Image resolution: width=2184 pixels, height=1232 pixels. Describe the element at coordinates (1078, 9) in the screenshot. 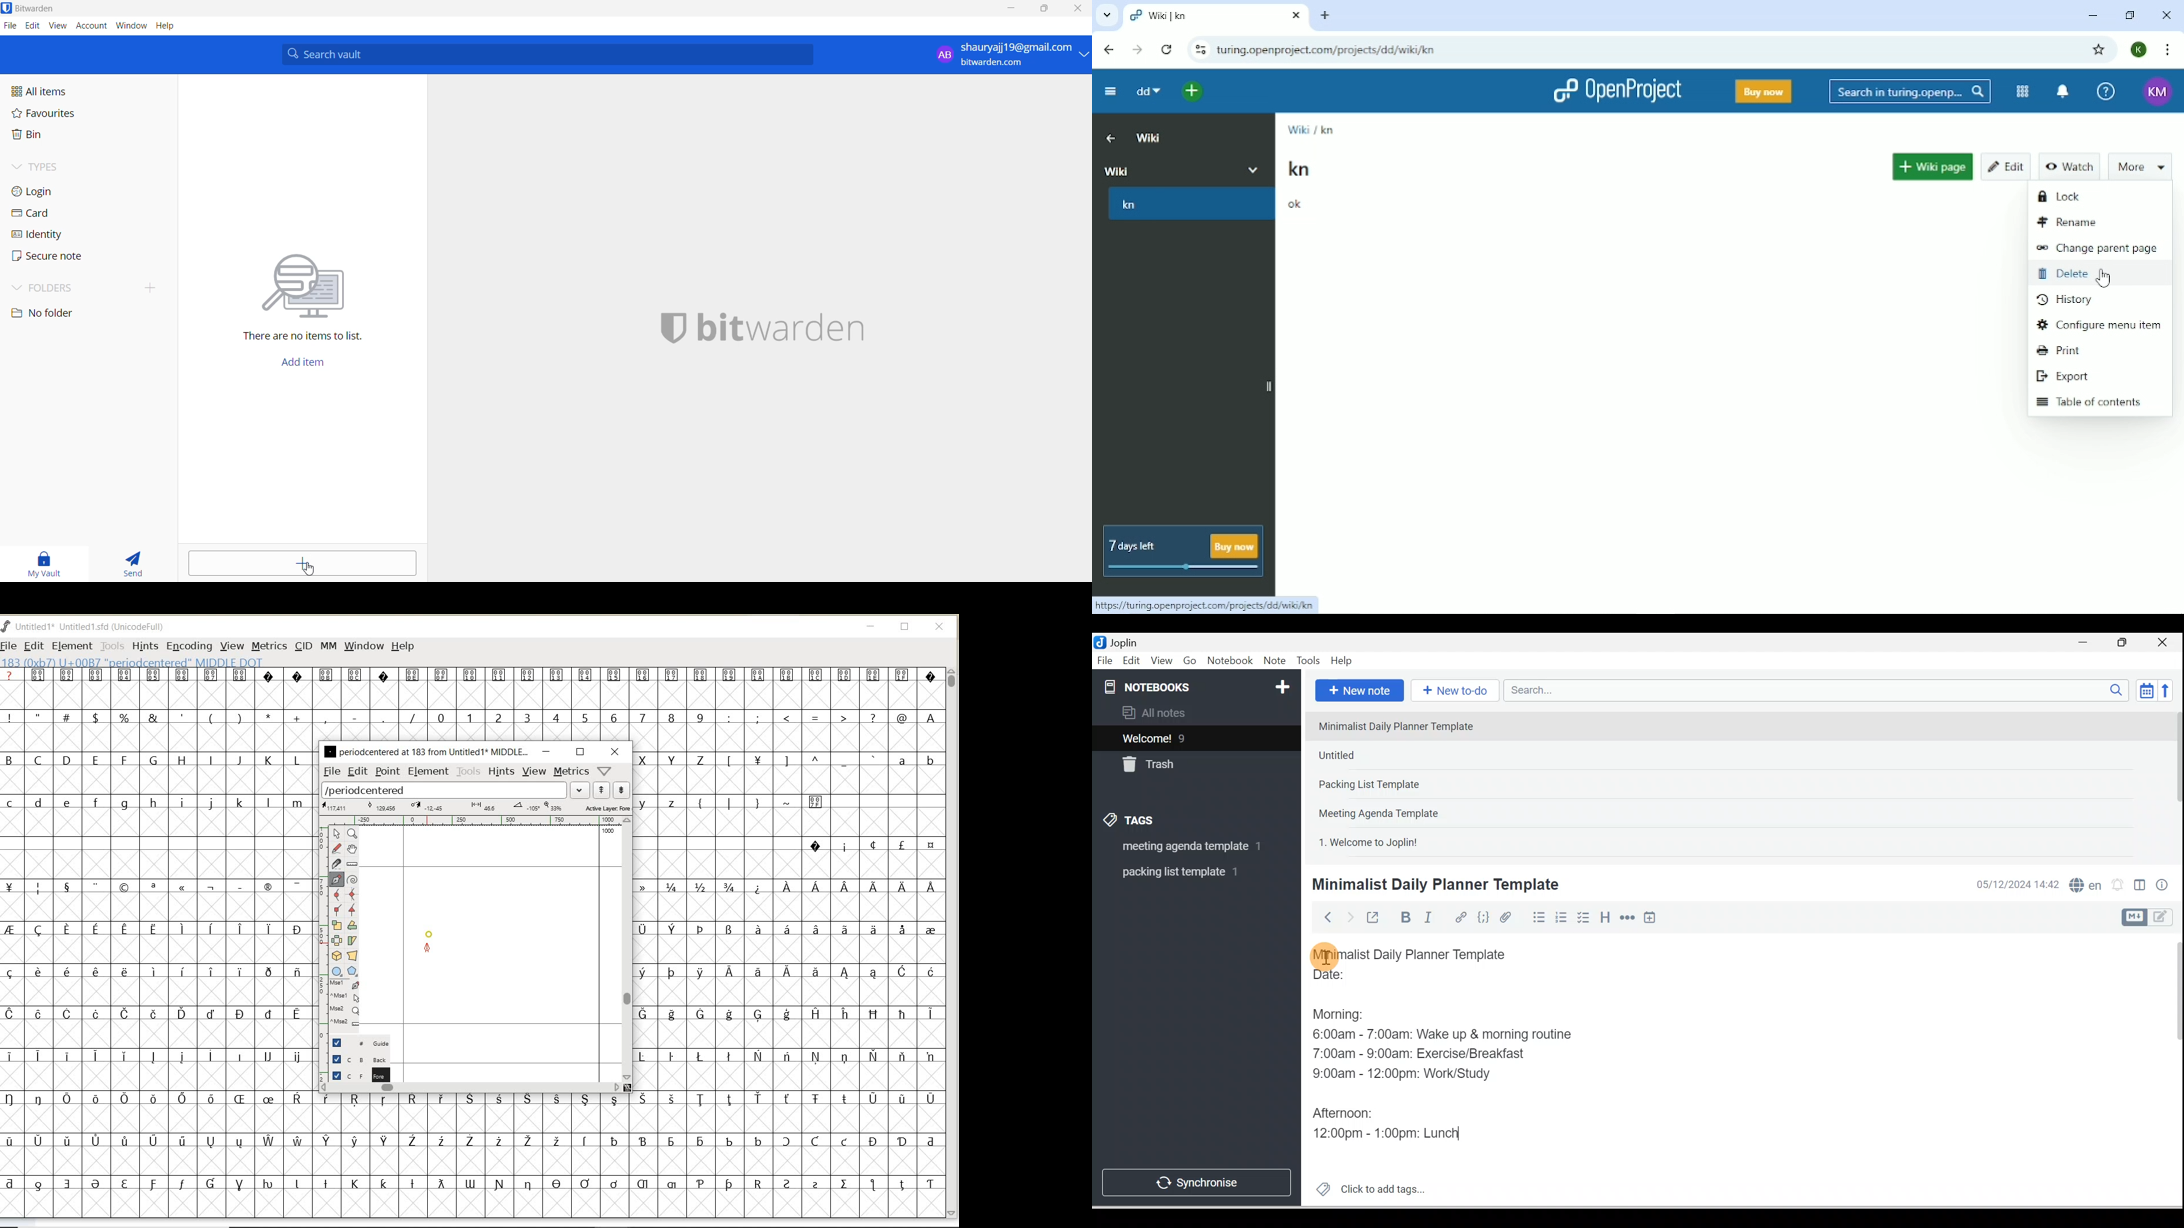

I see `close` at that location.